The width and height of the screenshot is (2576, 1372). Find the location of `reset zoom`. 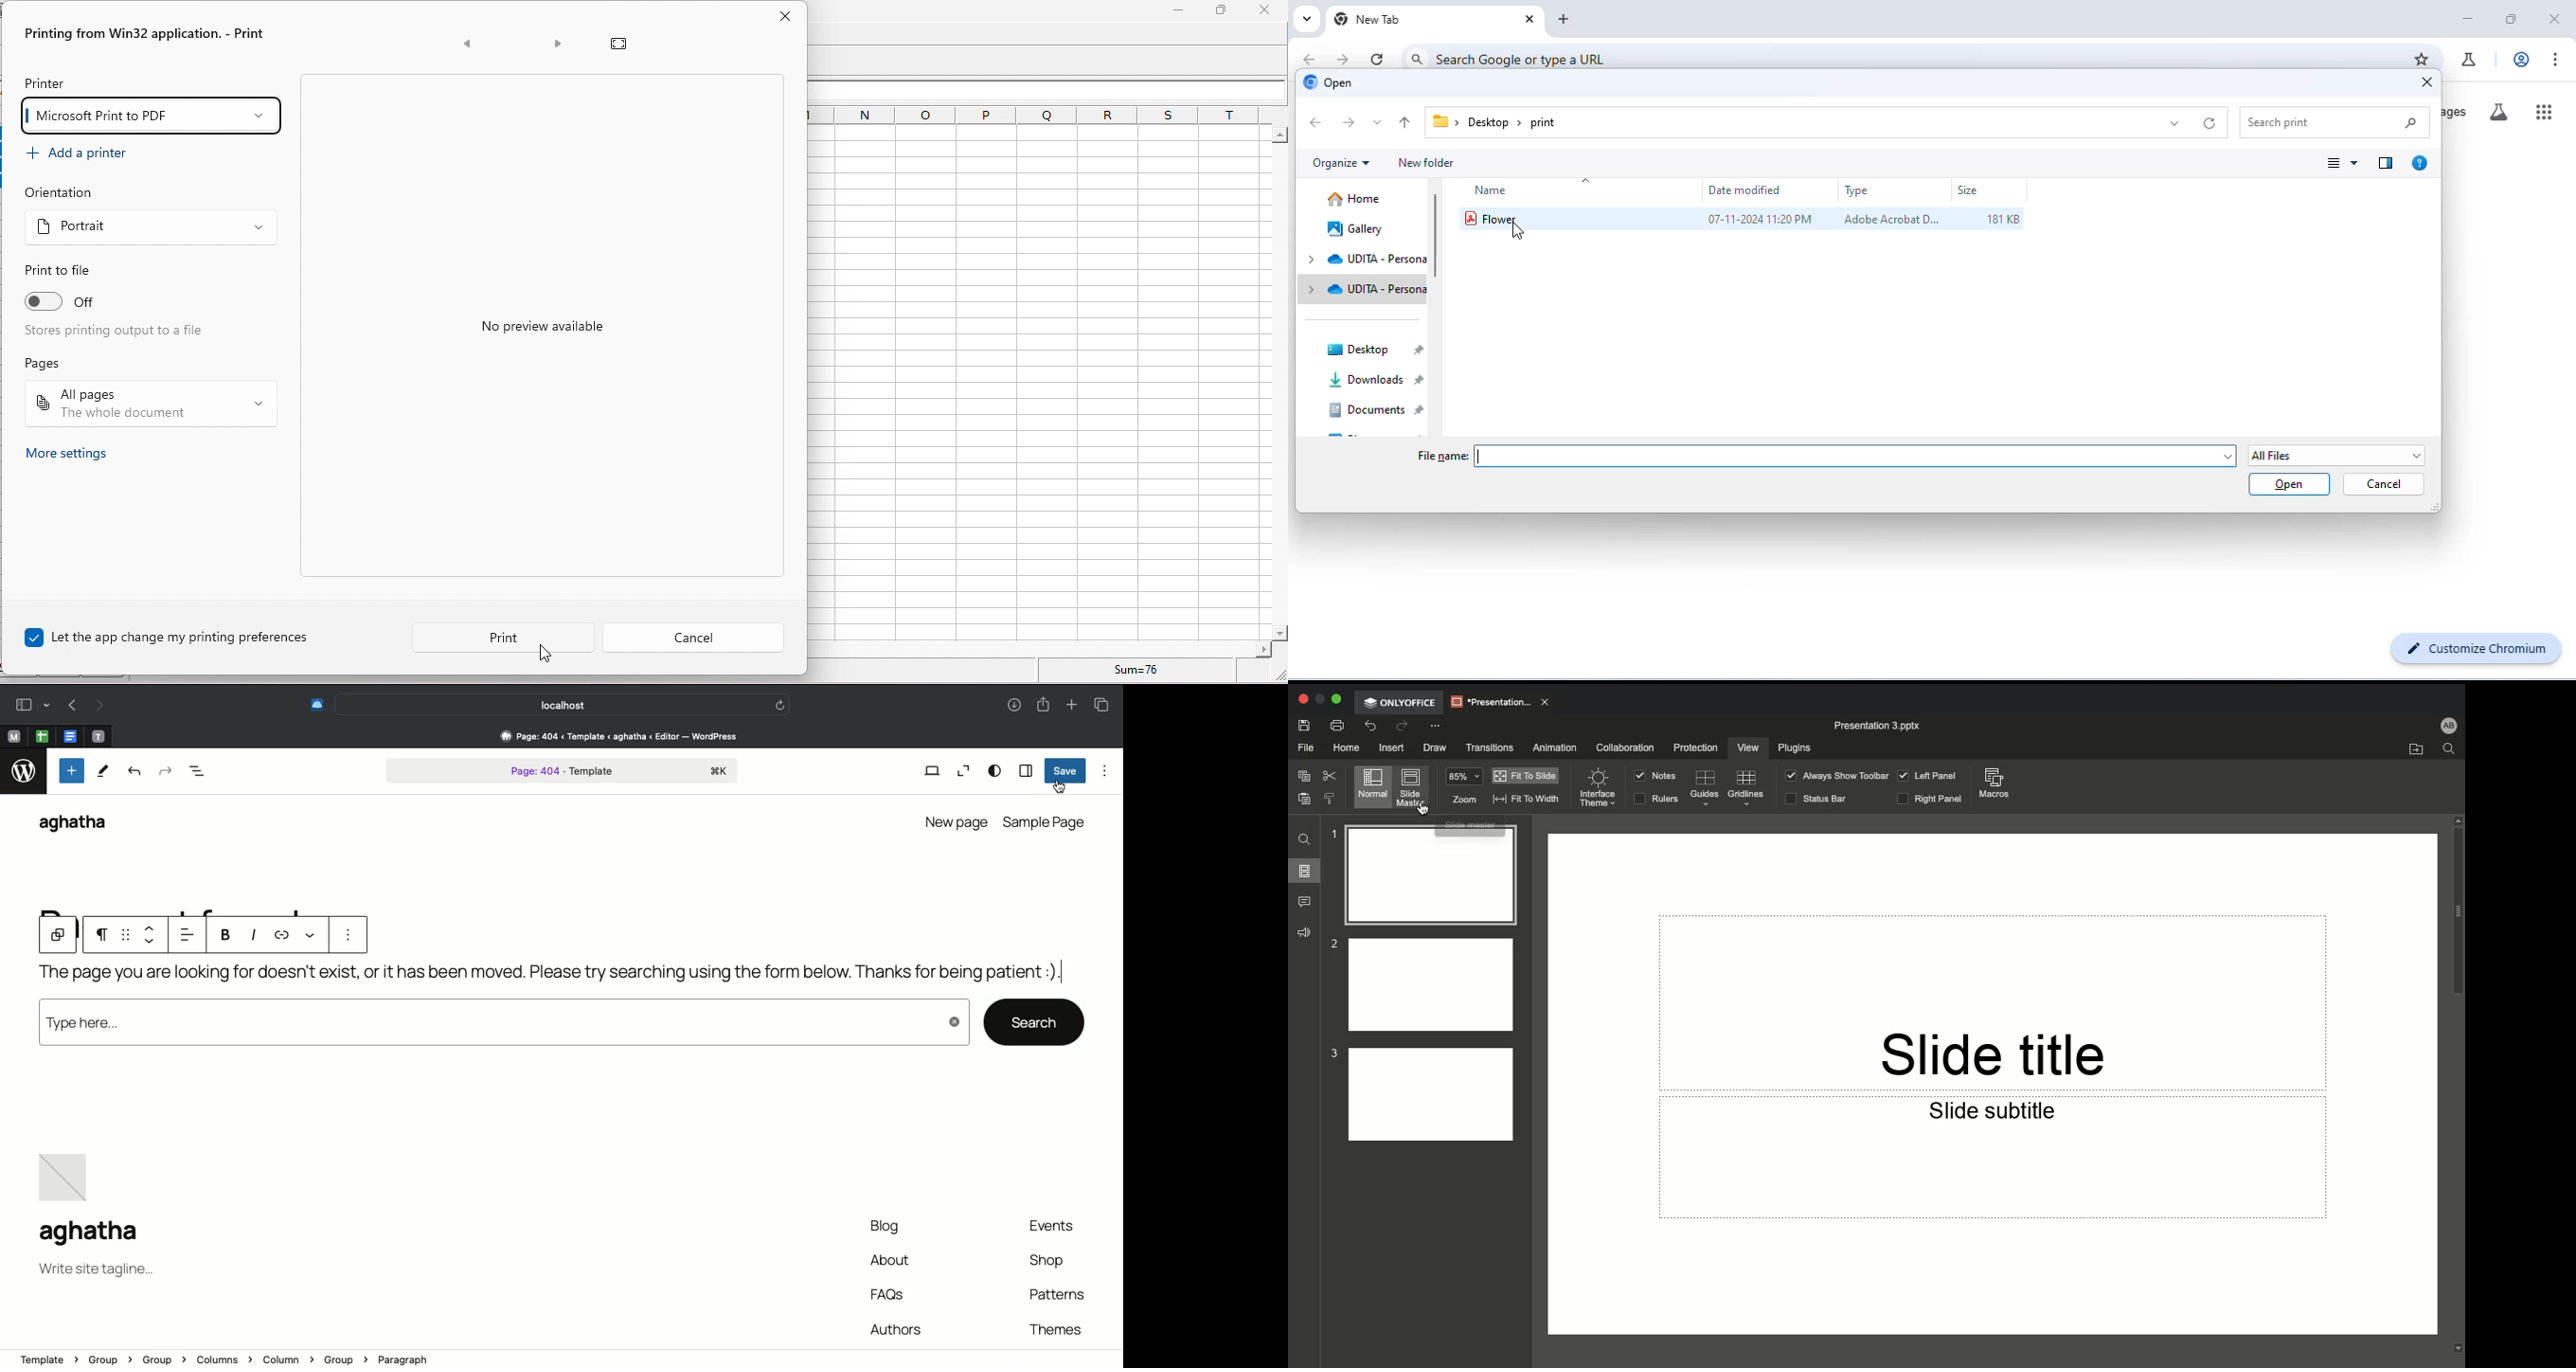

reset zoom is located at coordinates (622, 43).